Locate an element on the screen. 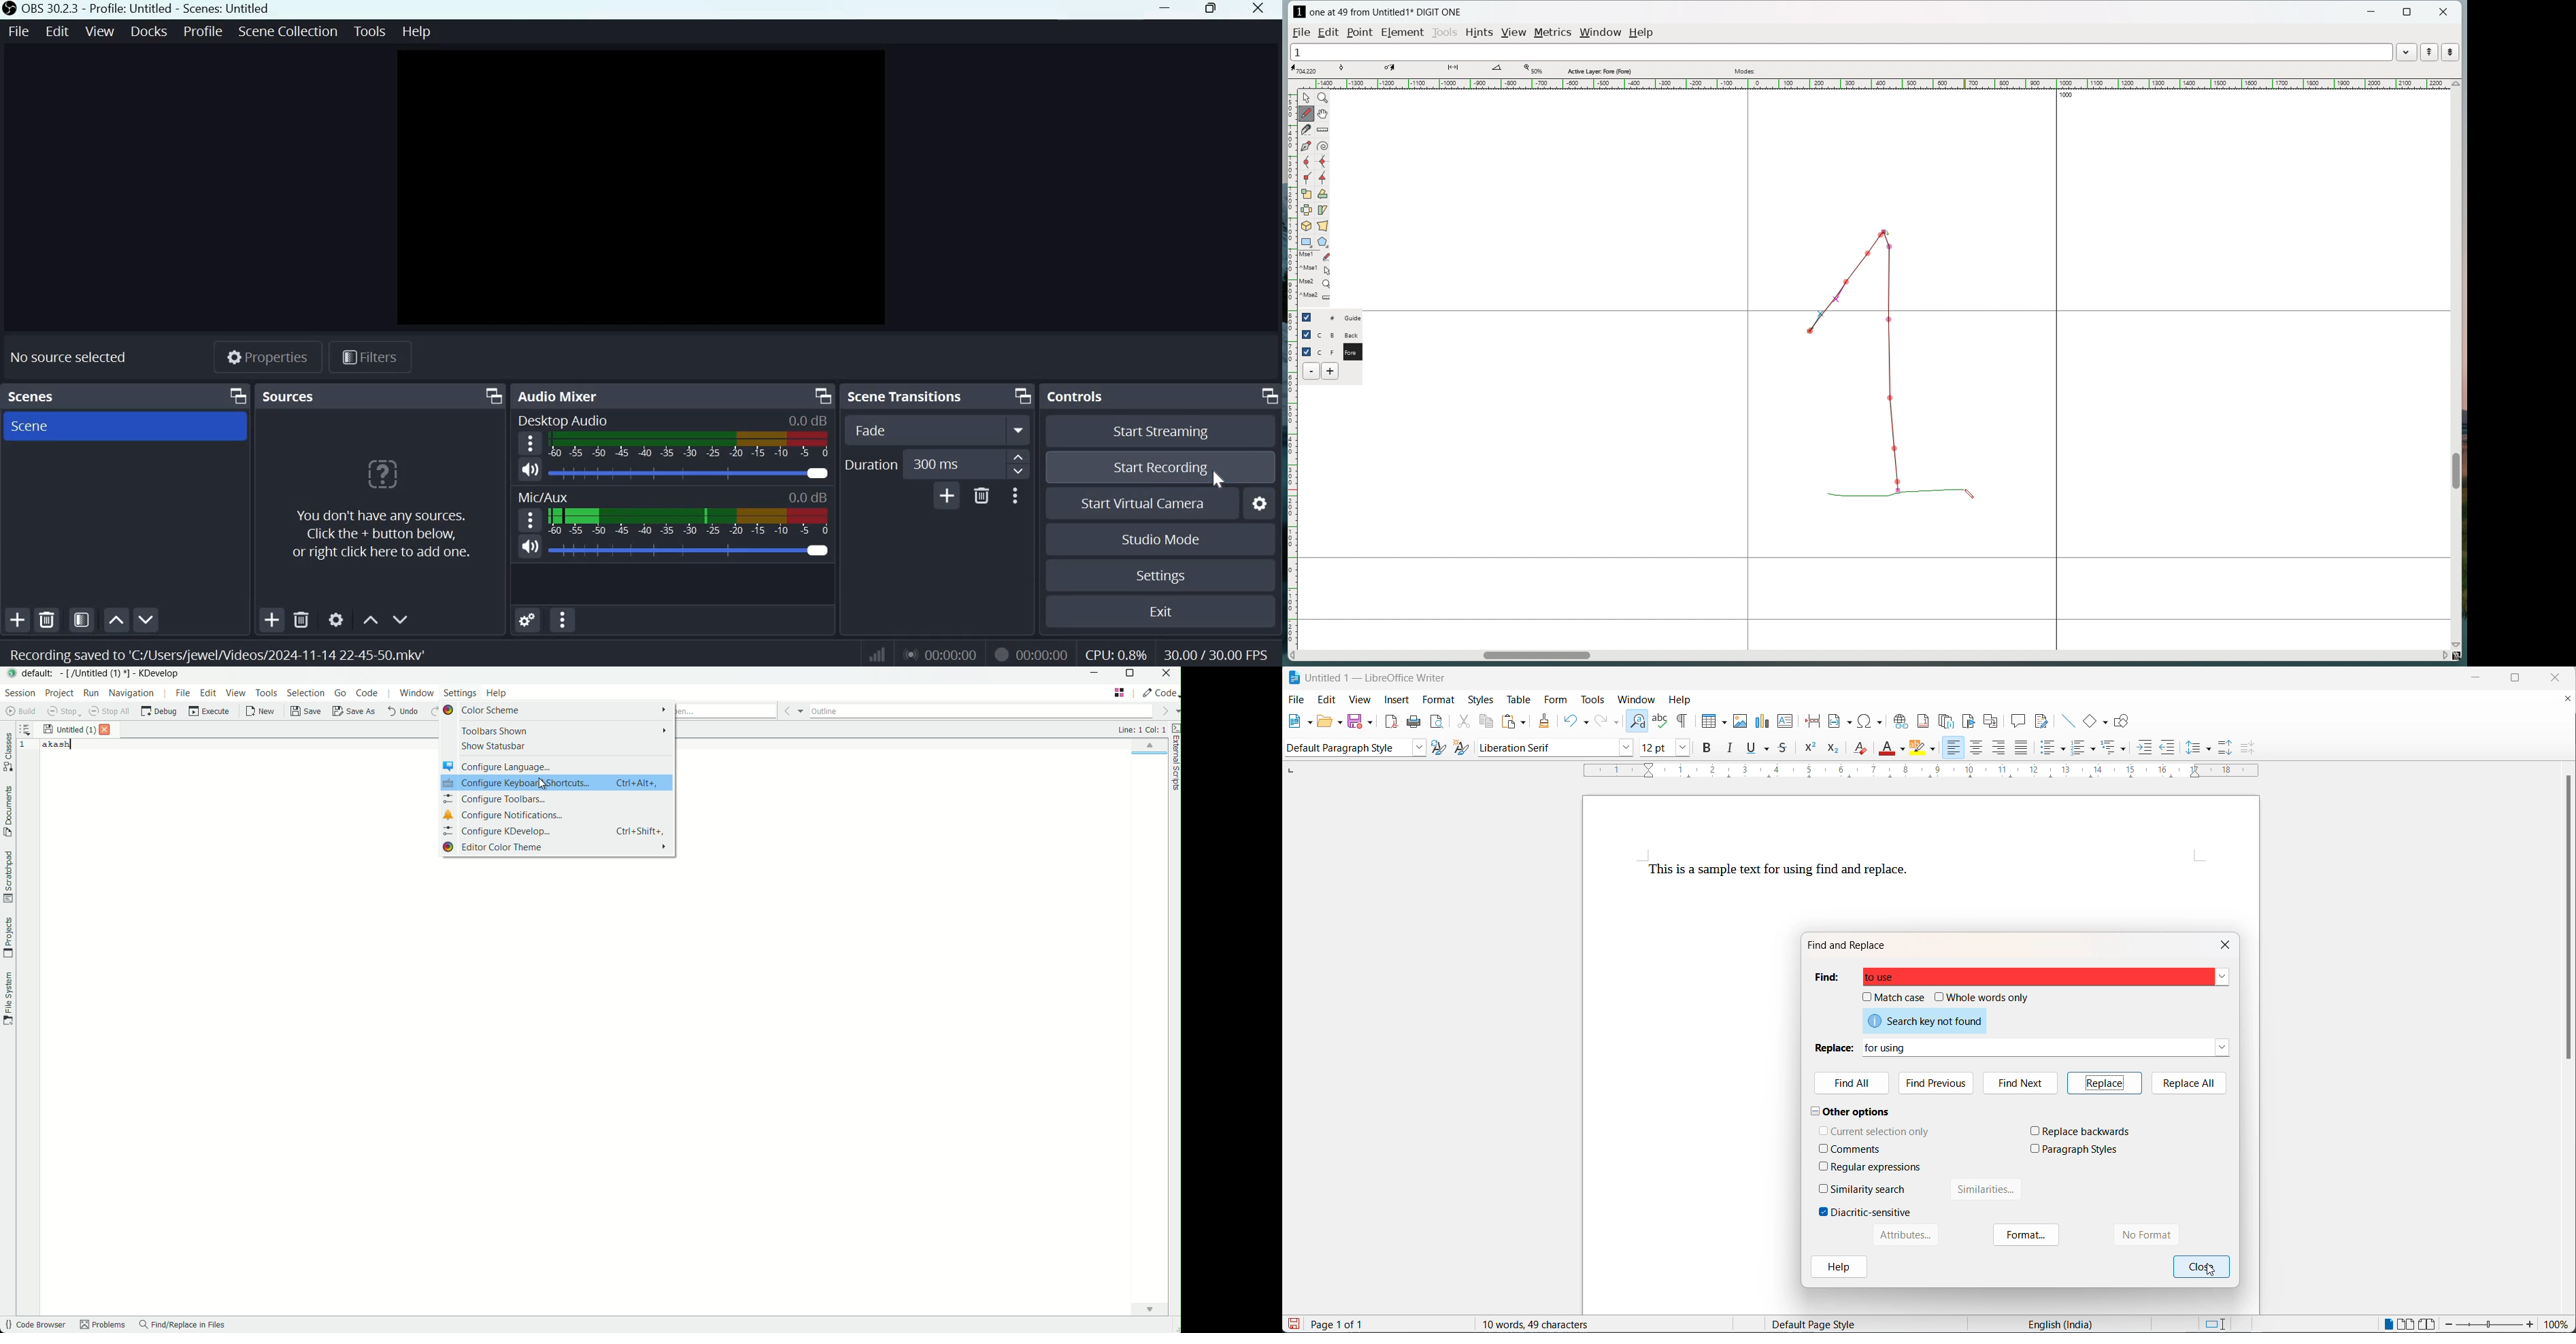 The height and width of the screenshot is (1344, 2576). superscript is located at coordinates (1809, 751).